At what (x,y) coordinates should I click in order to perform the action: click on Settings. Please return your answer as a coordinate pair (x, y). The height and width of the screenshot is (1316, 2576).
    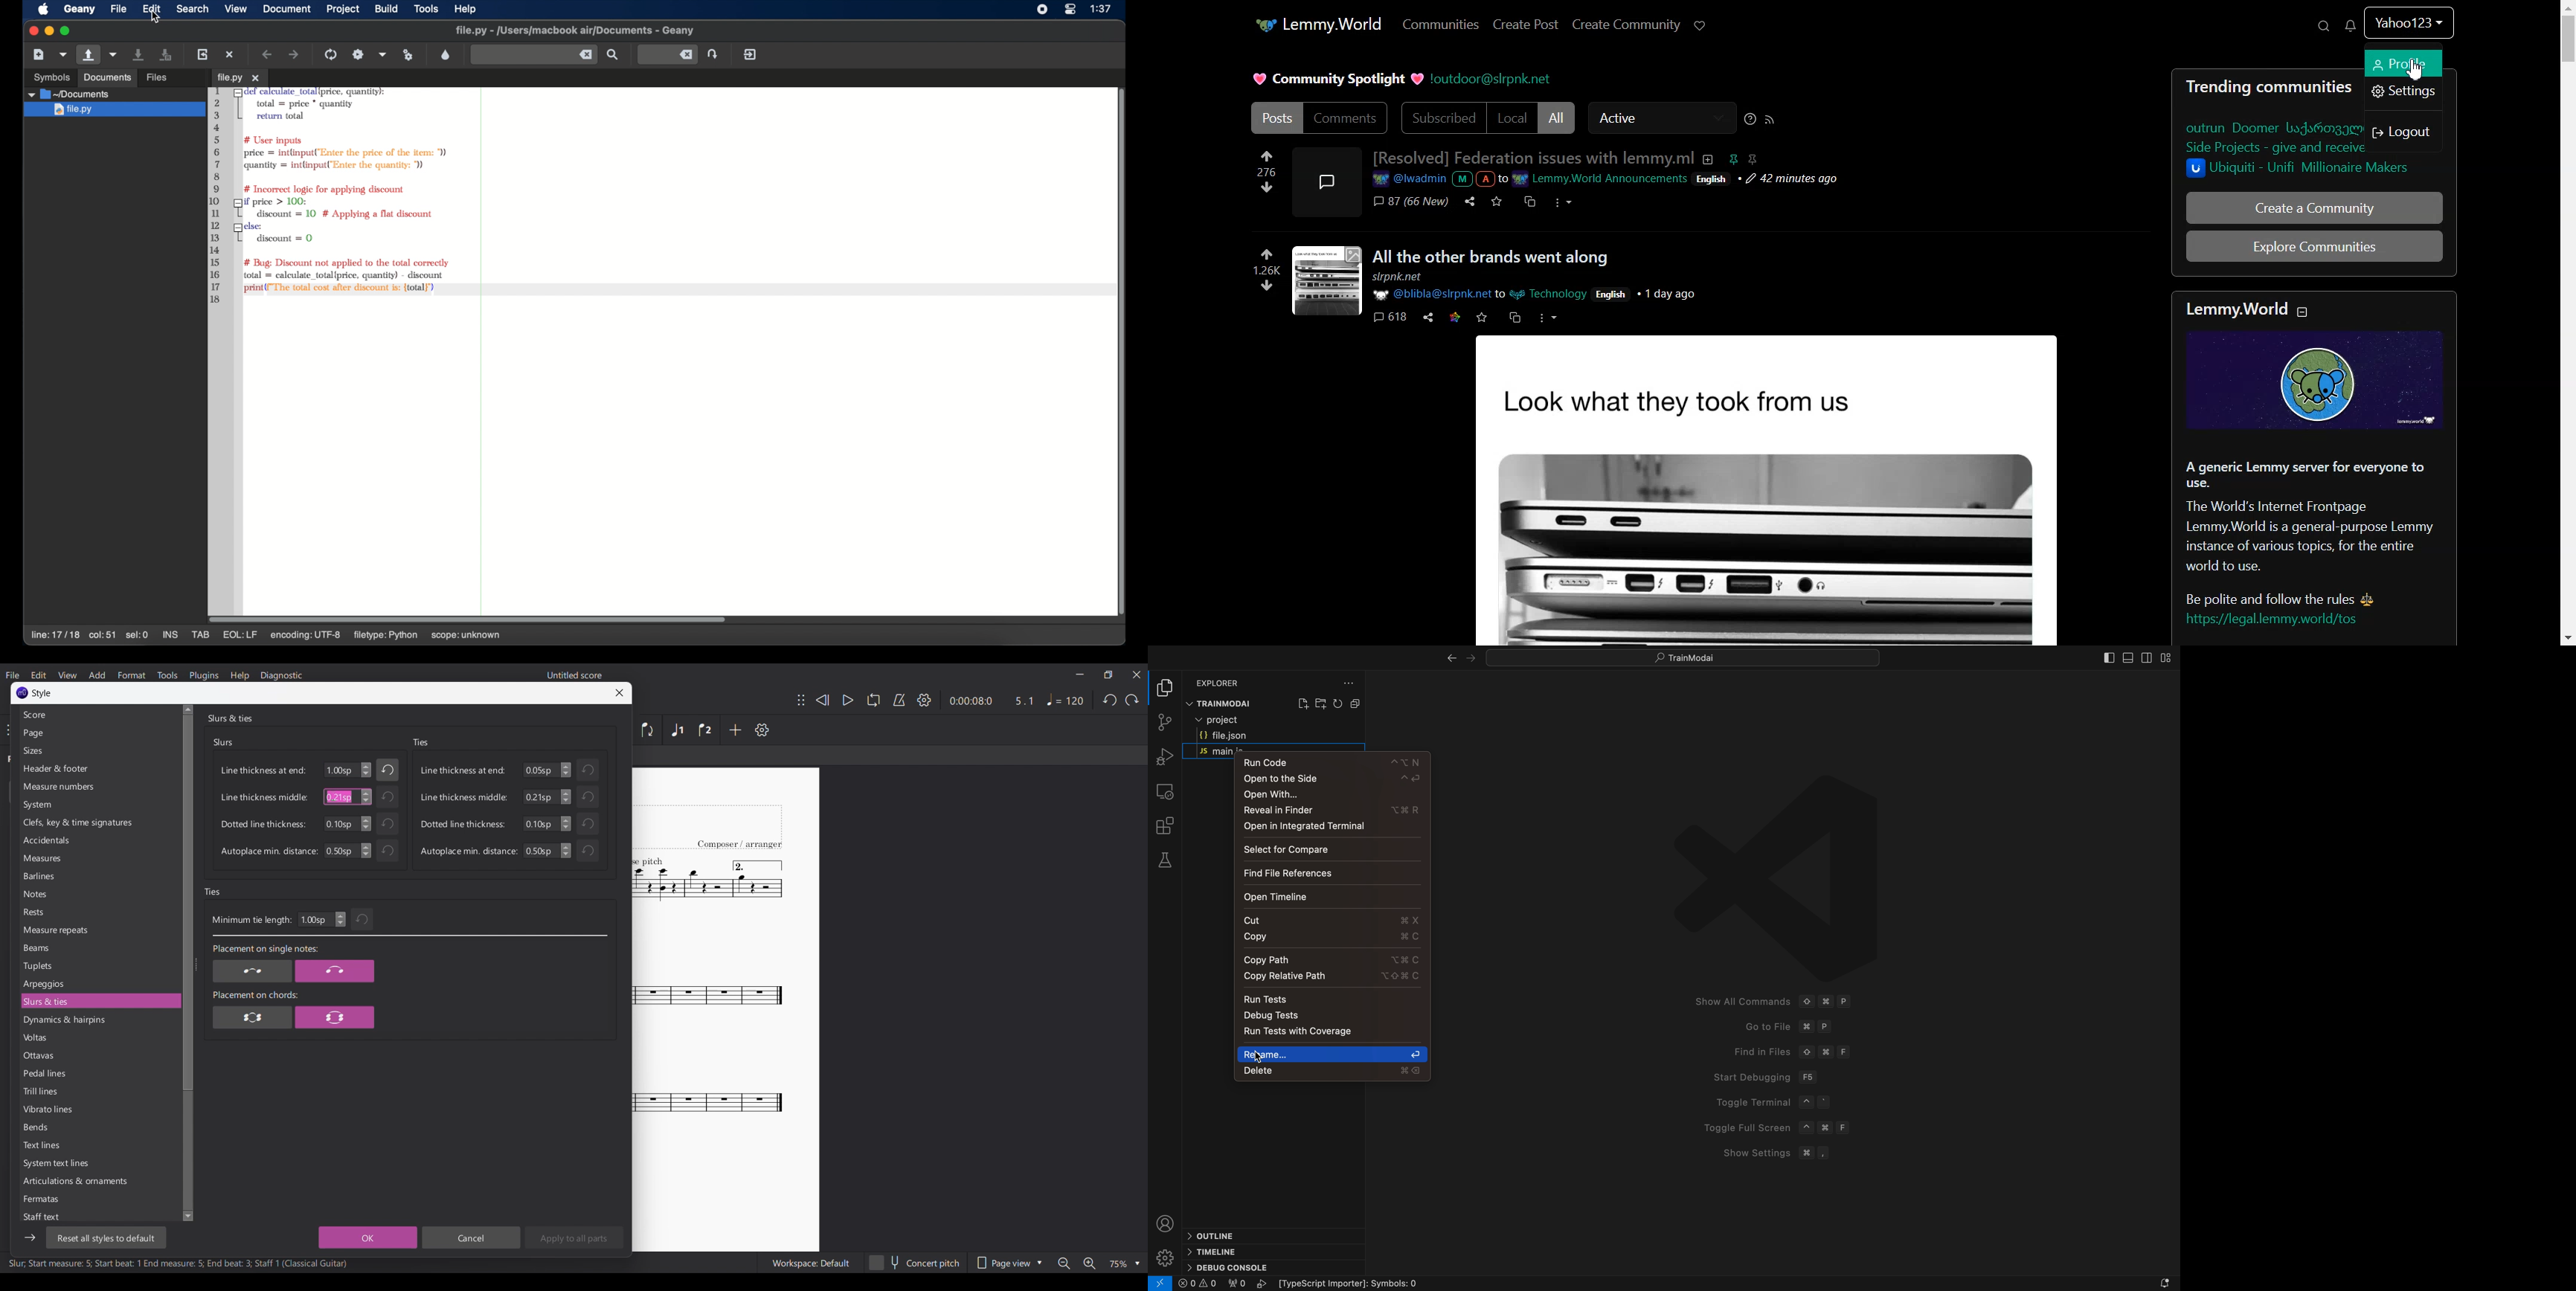
    Looking at the image, I should click on (2403, 91).